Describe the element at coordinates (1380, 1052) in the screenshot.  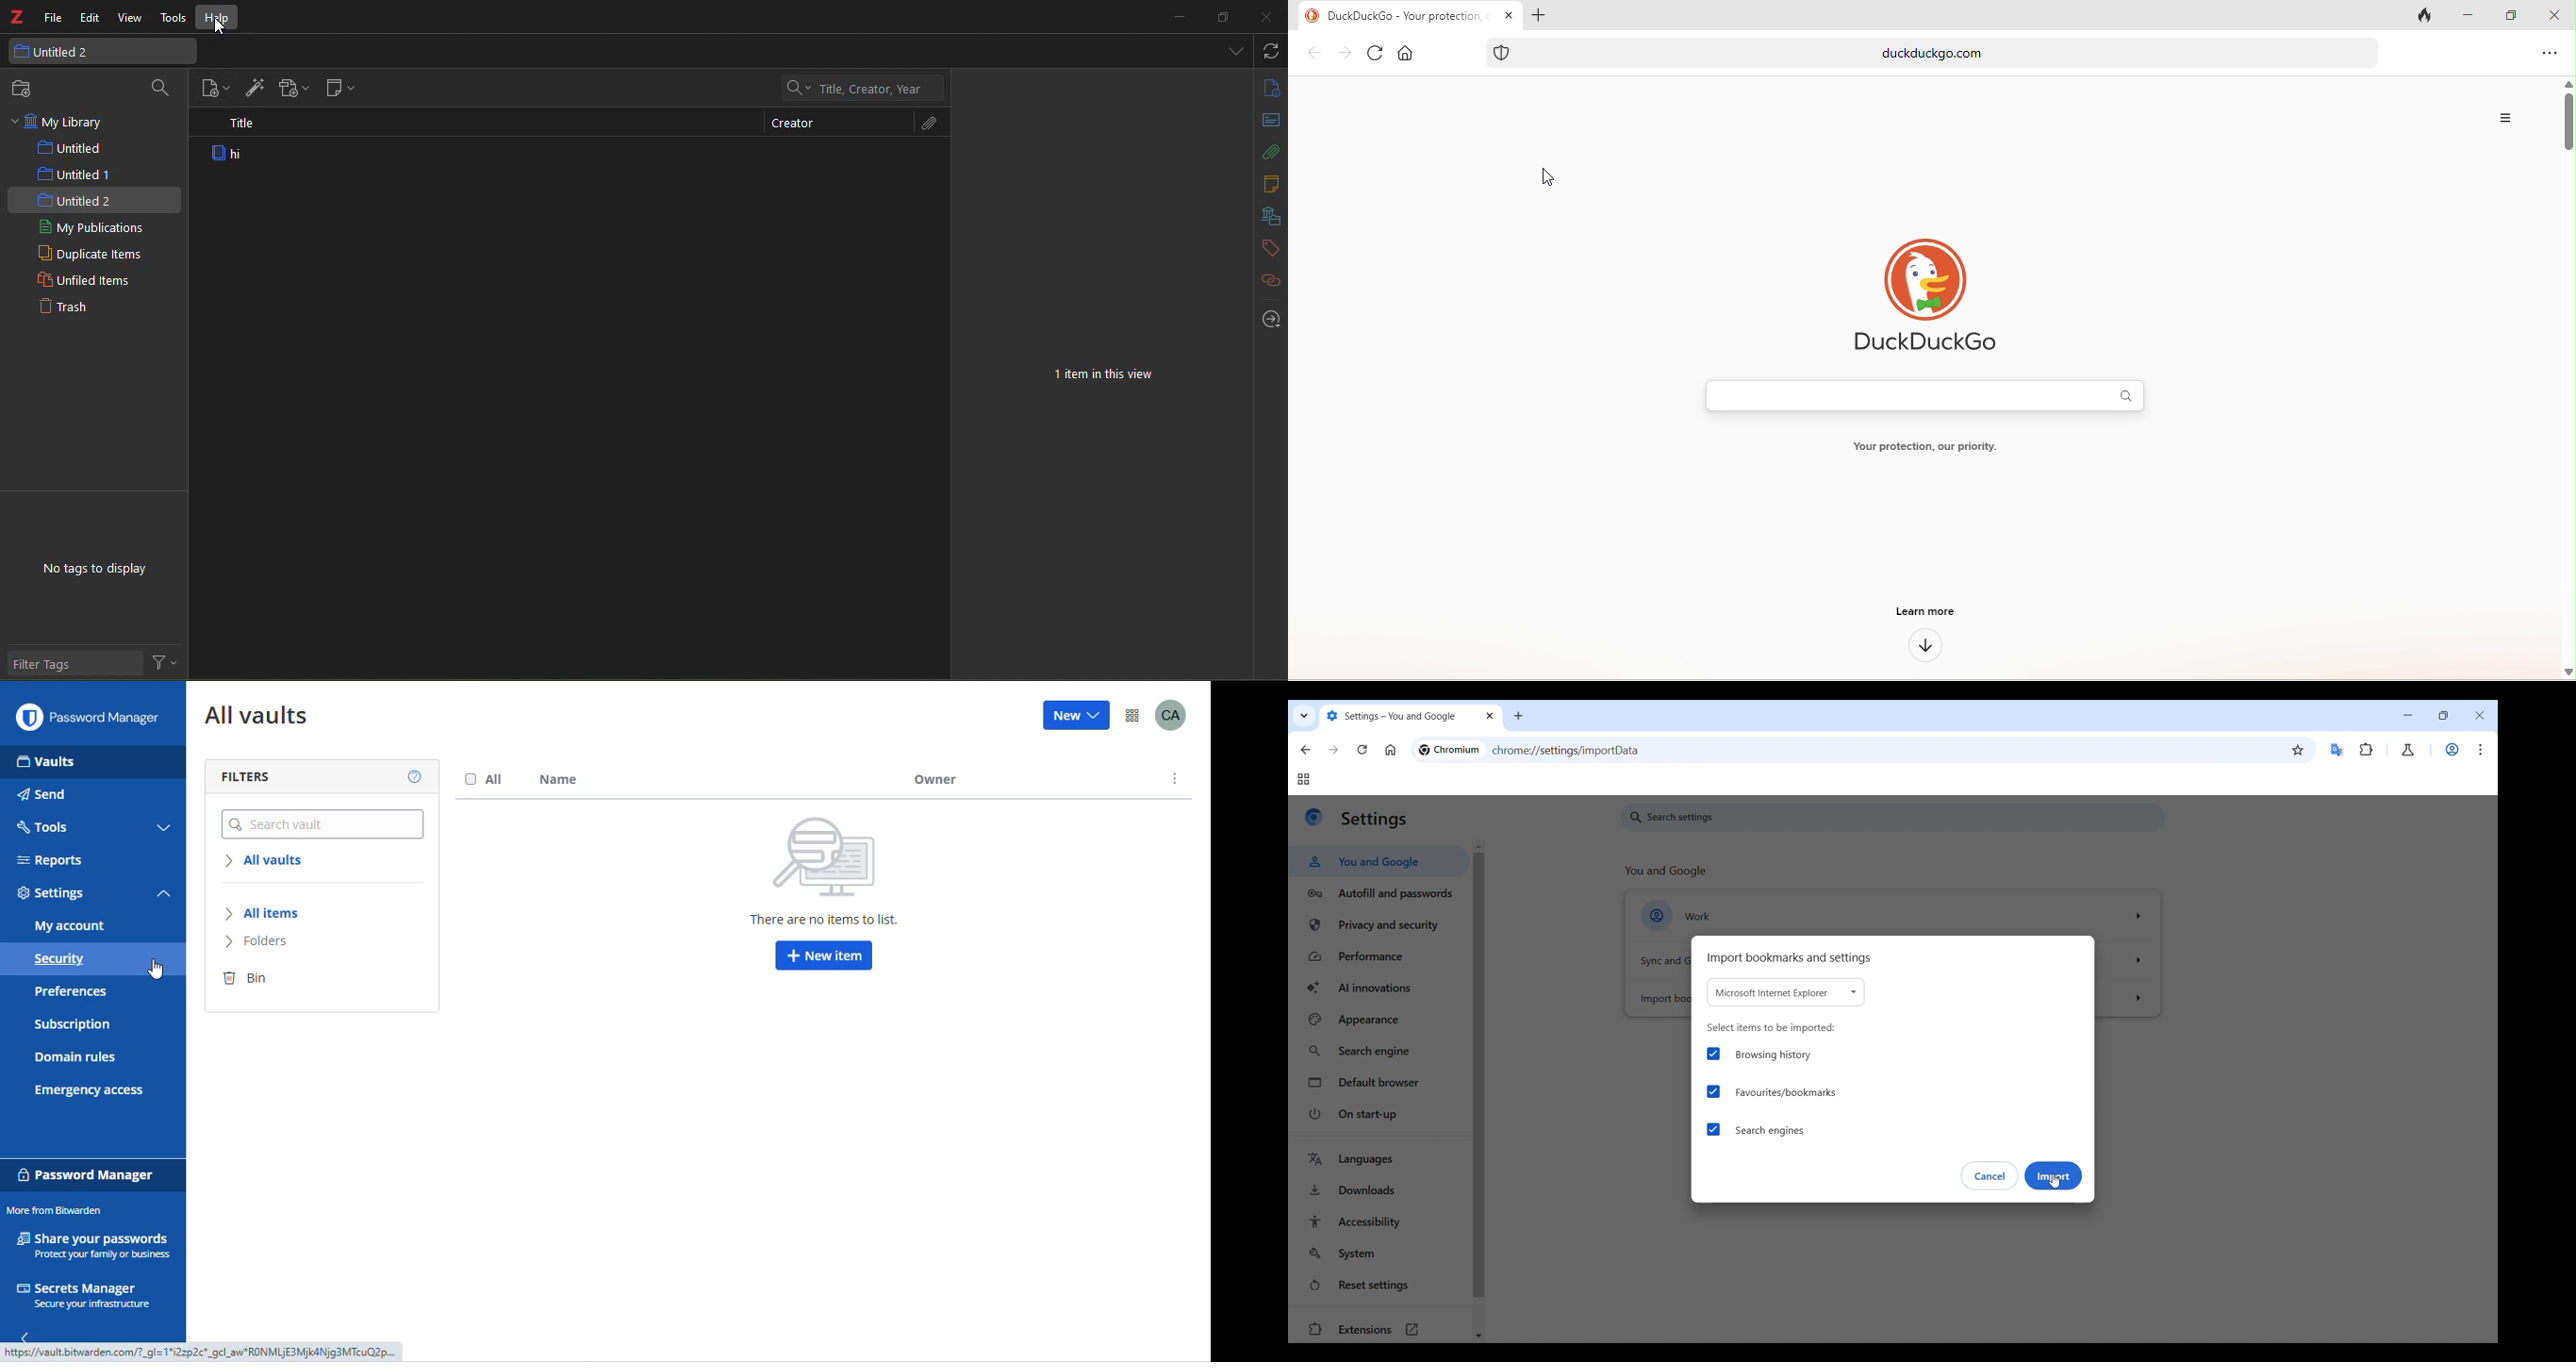
I see `Search engine` at that location.